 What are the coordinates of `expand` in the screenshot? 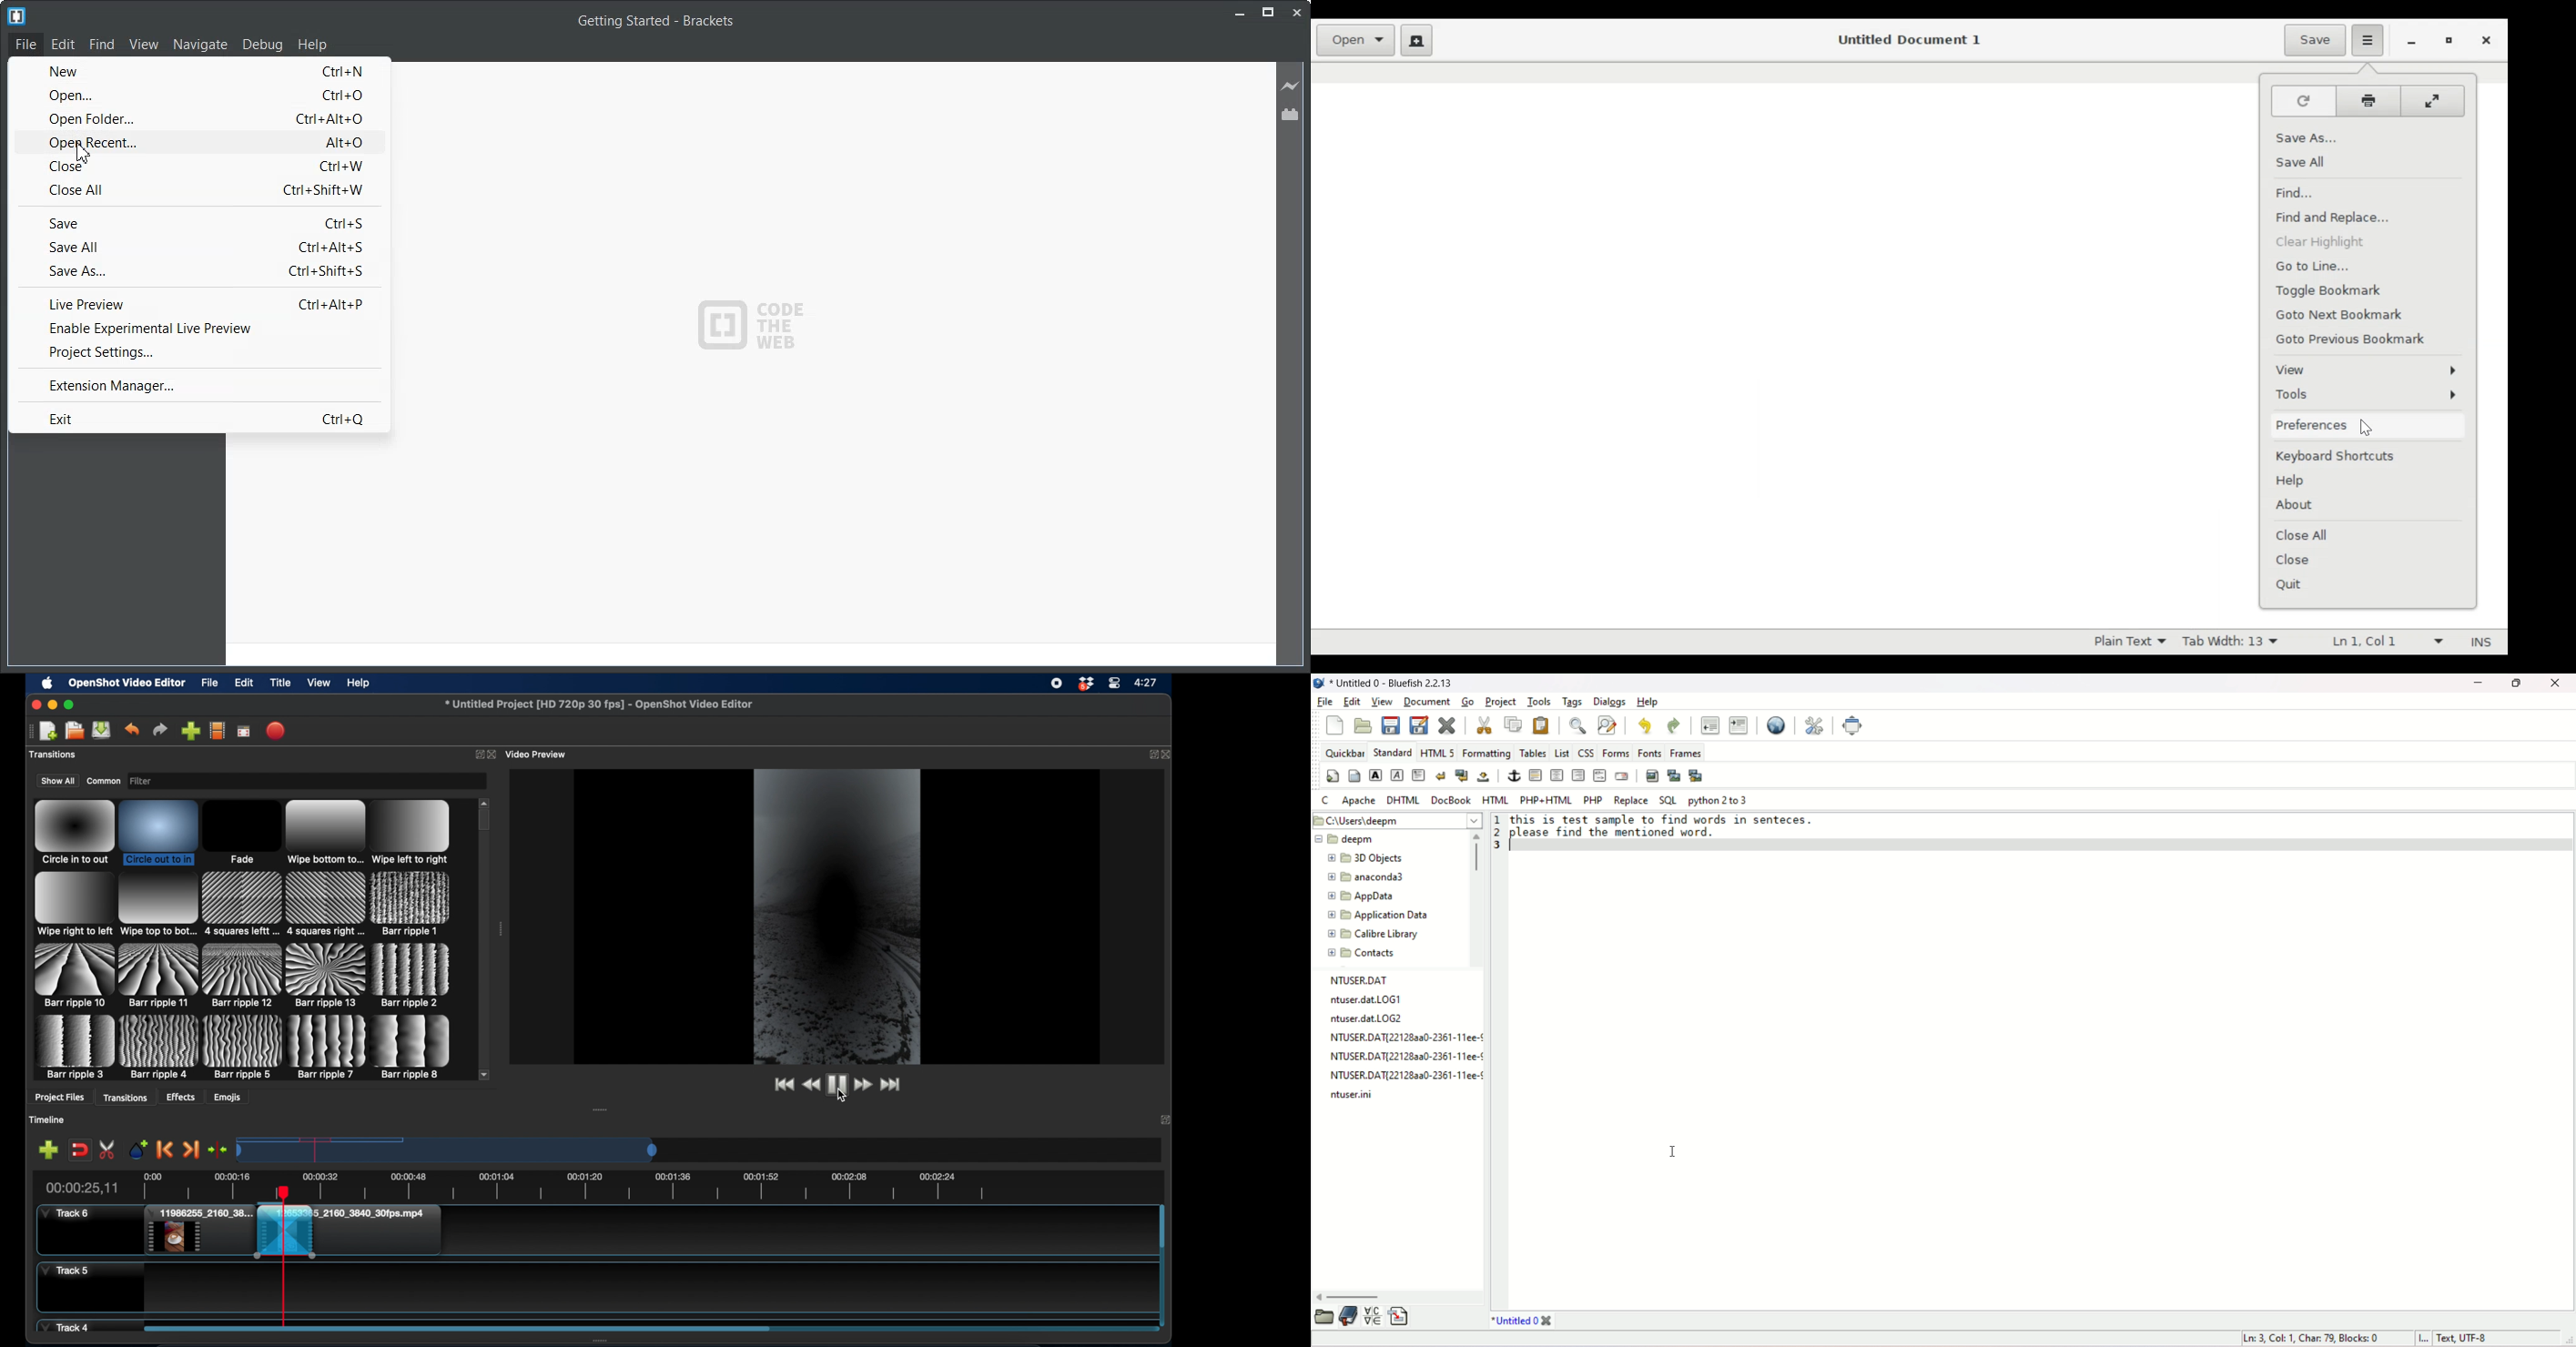 It's located at (1166, 1121).